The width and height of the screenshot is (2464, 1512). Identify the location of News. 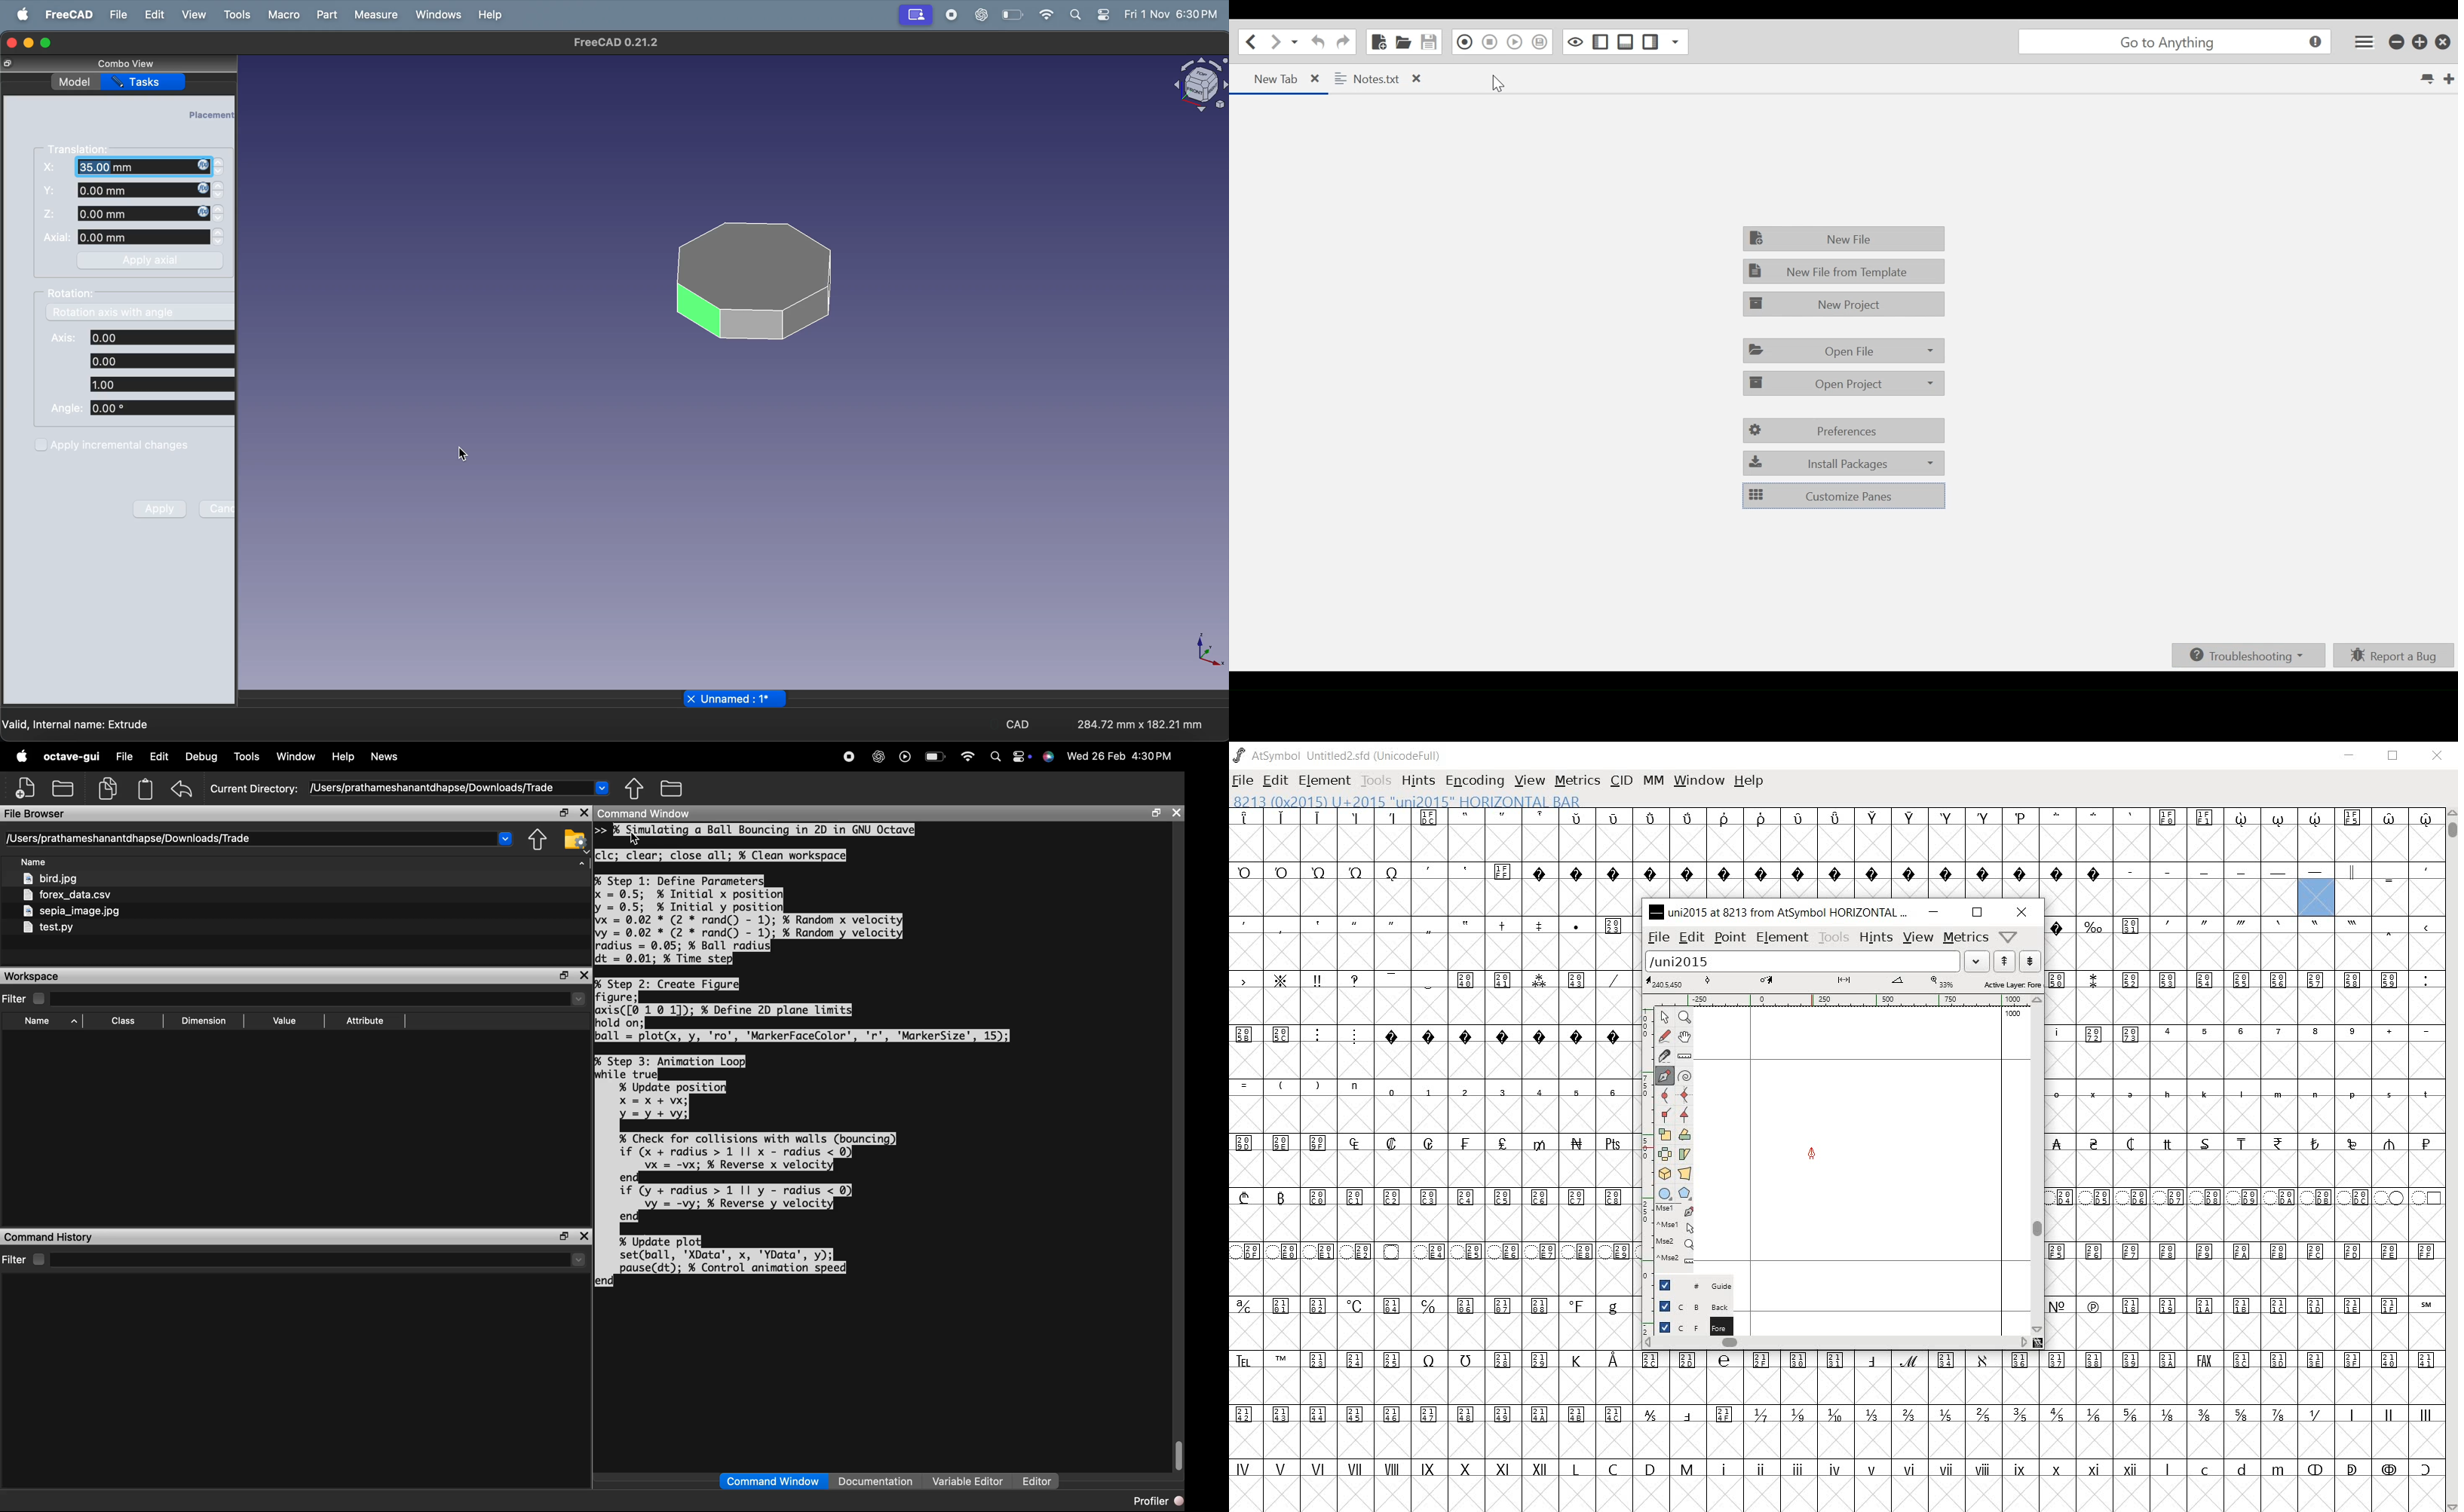
(385, 756).